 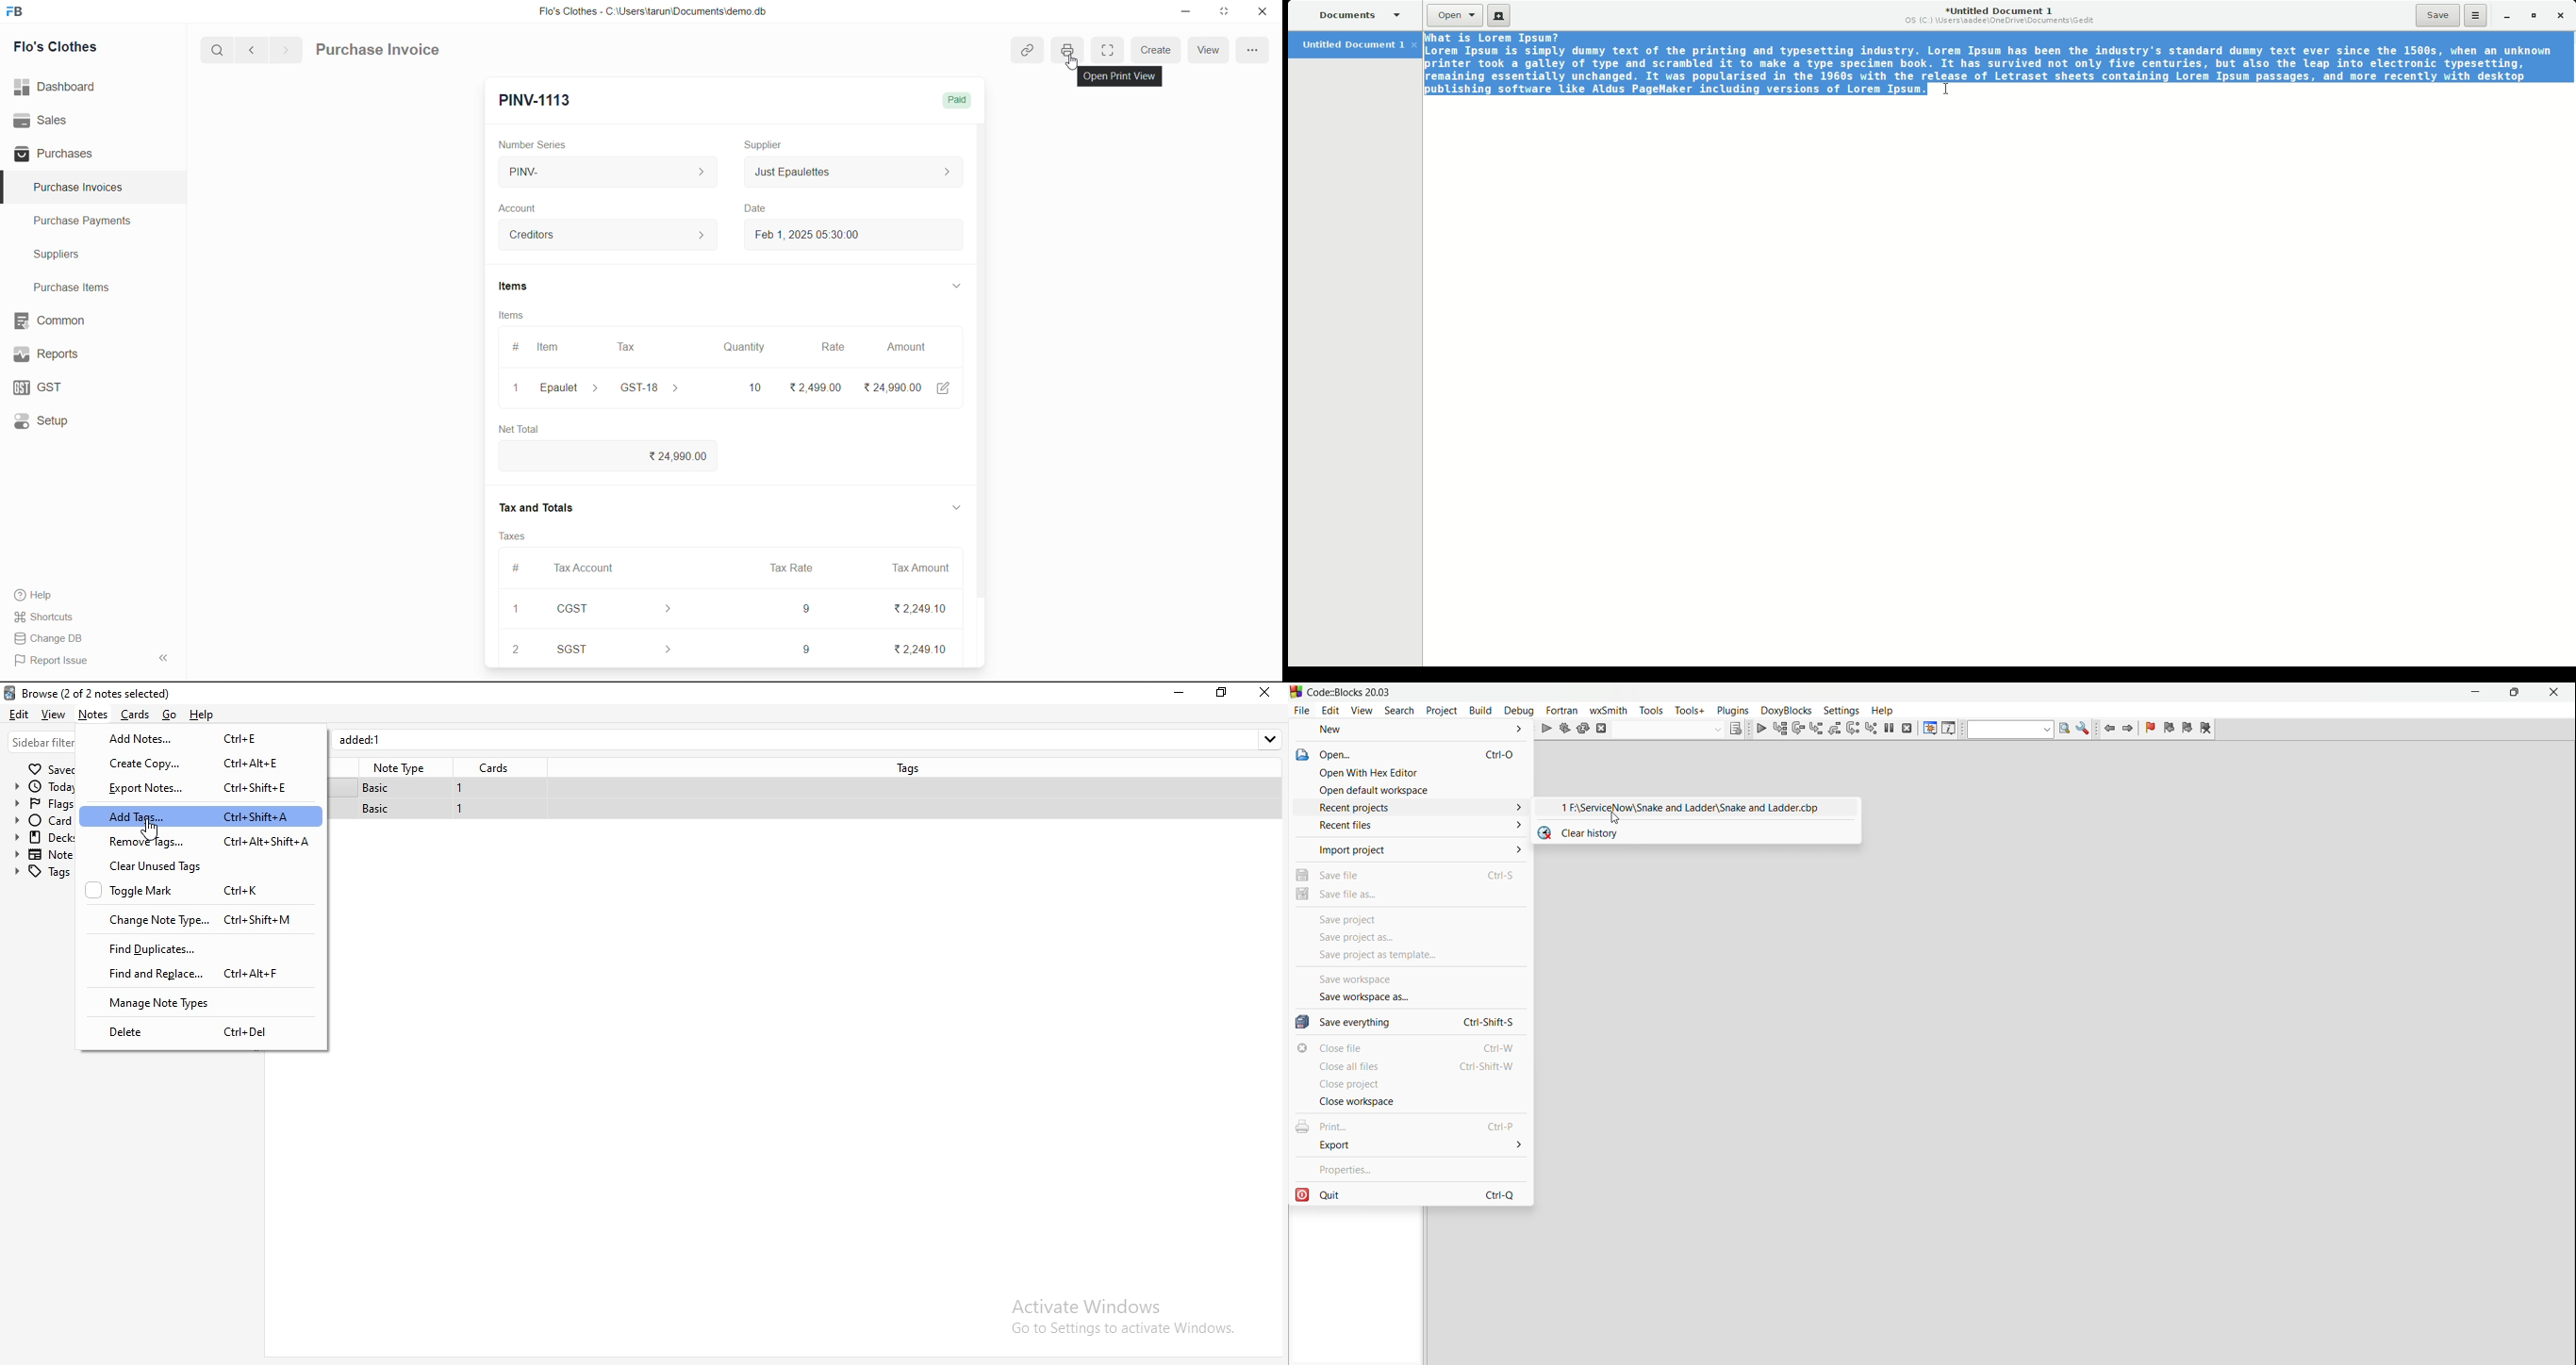 I want to click on search, so click(x=219, y=49).